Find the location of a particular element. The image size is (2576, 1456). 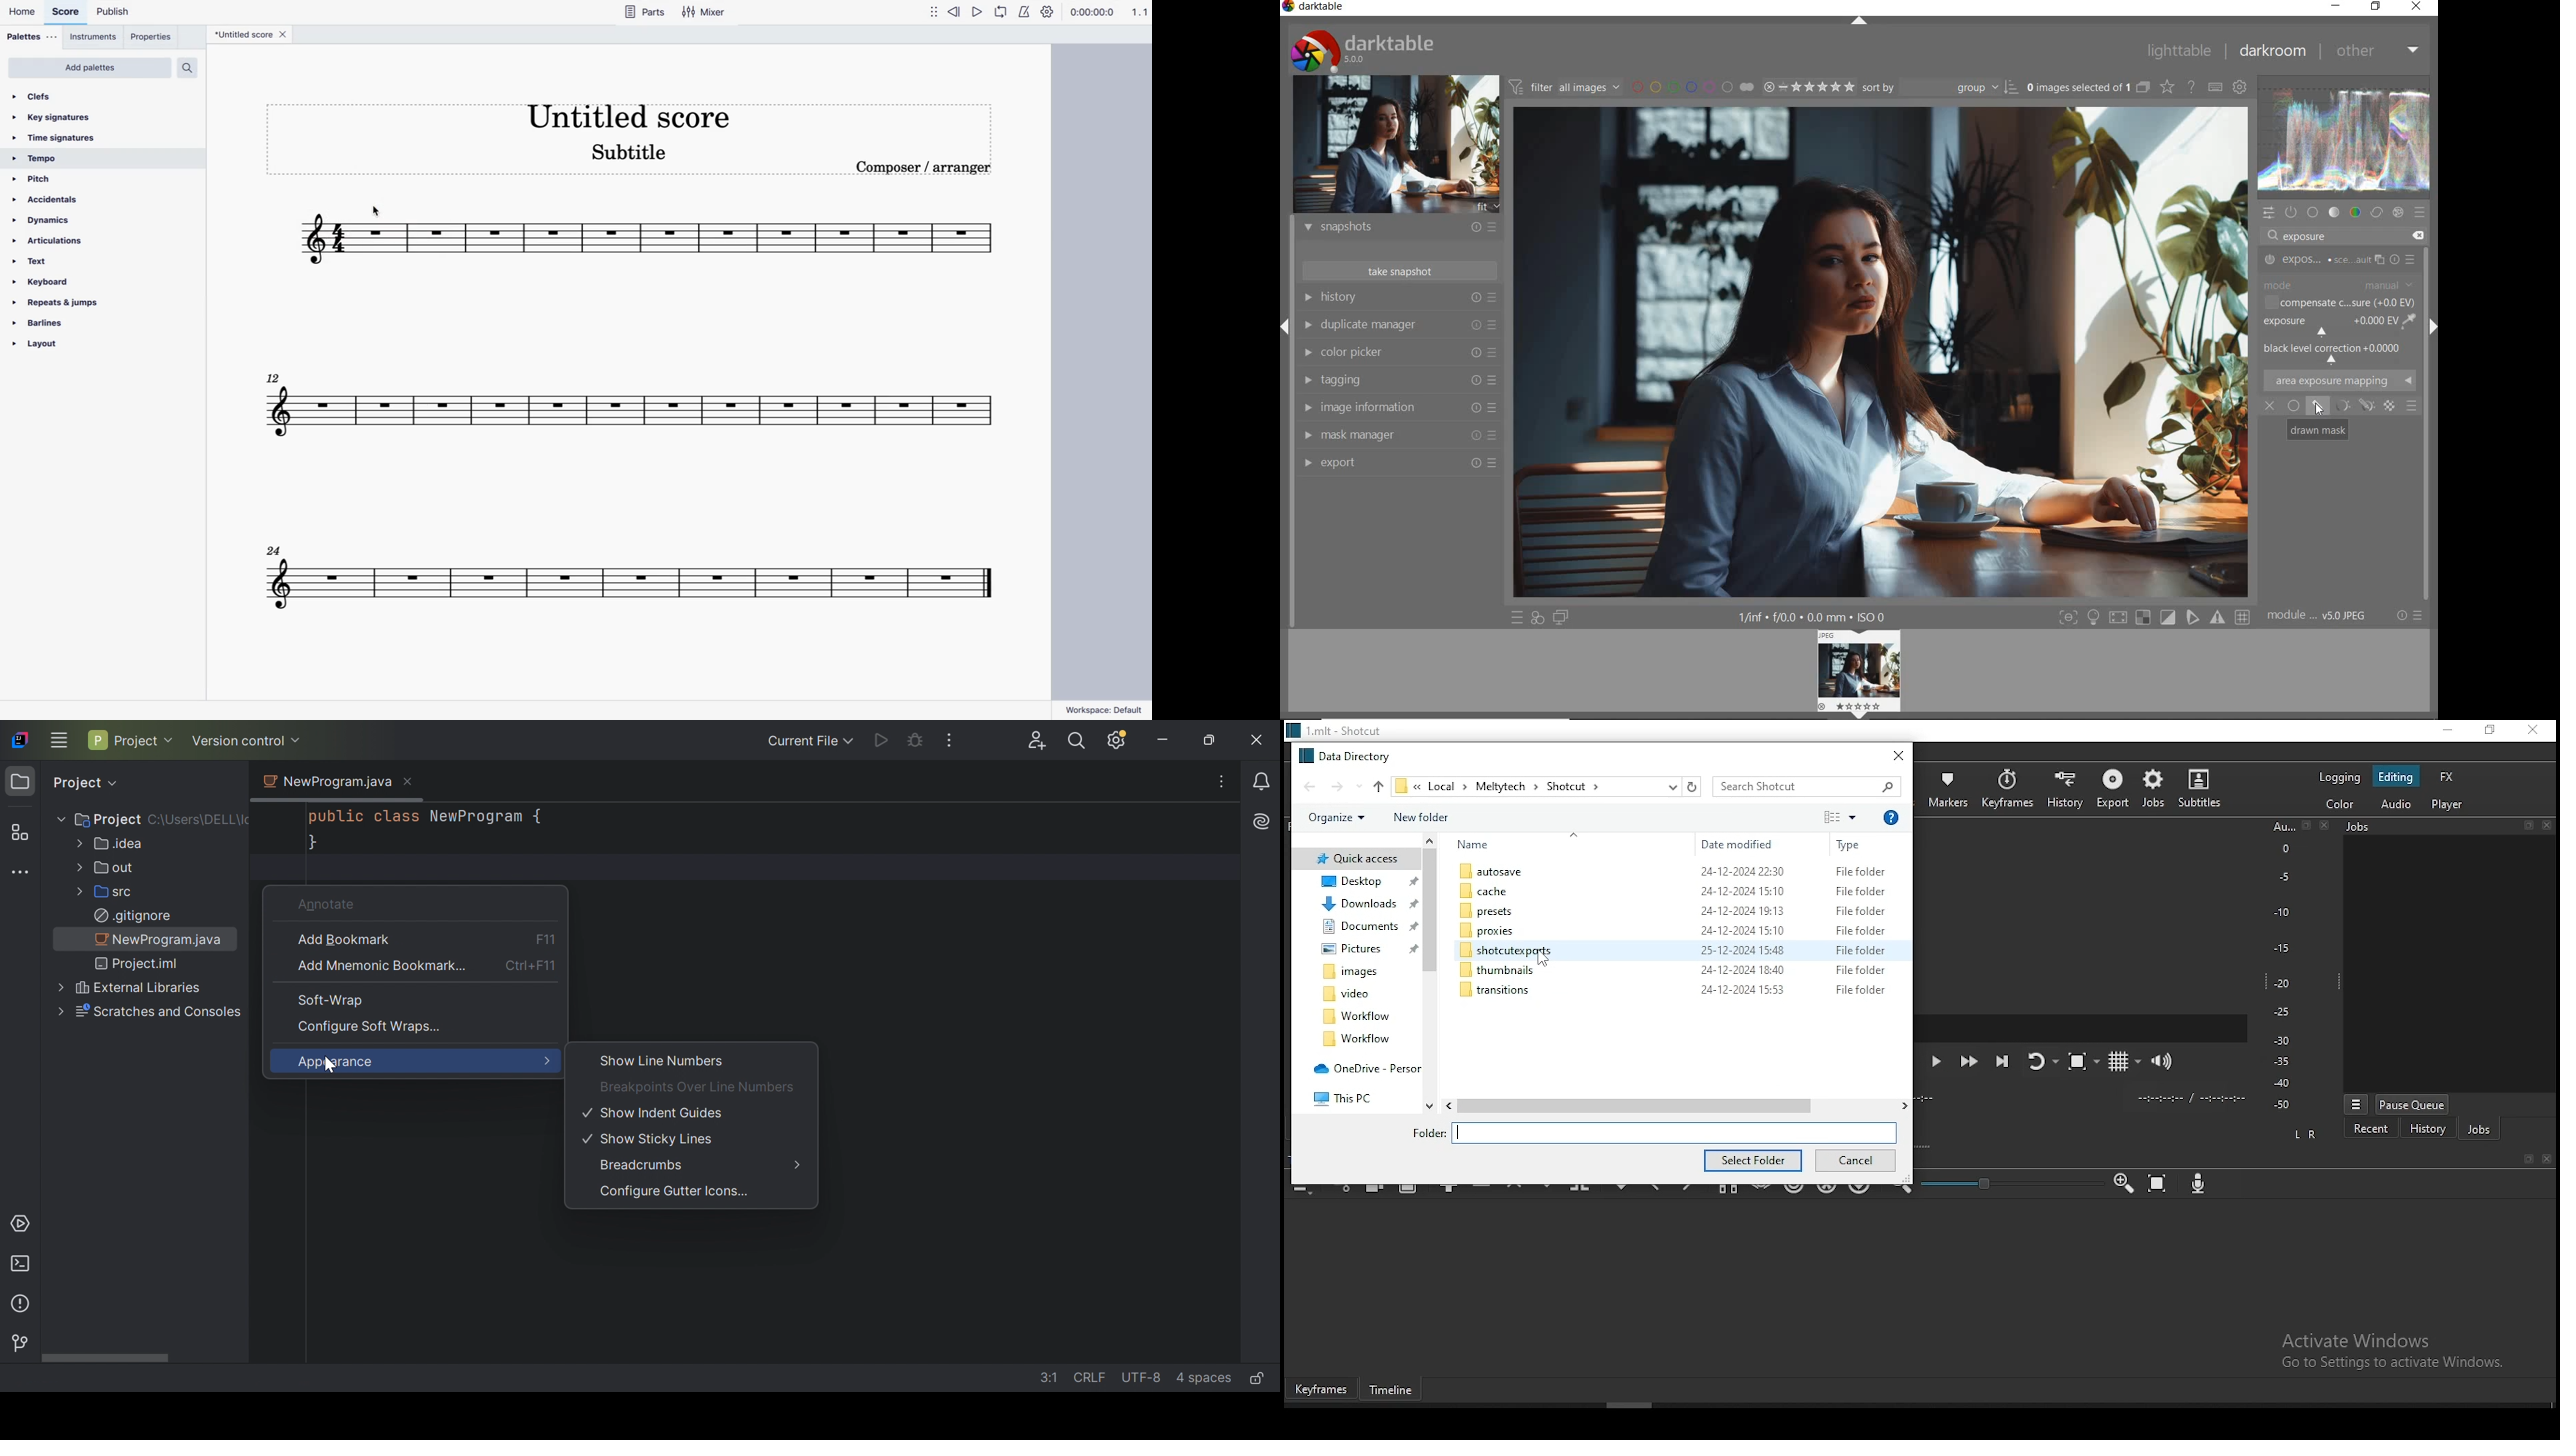

Bookmark is located at coordinates (2527, 824).